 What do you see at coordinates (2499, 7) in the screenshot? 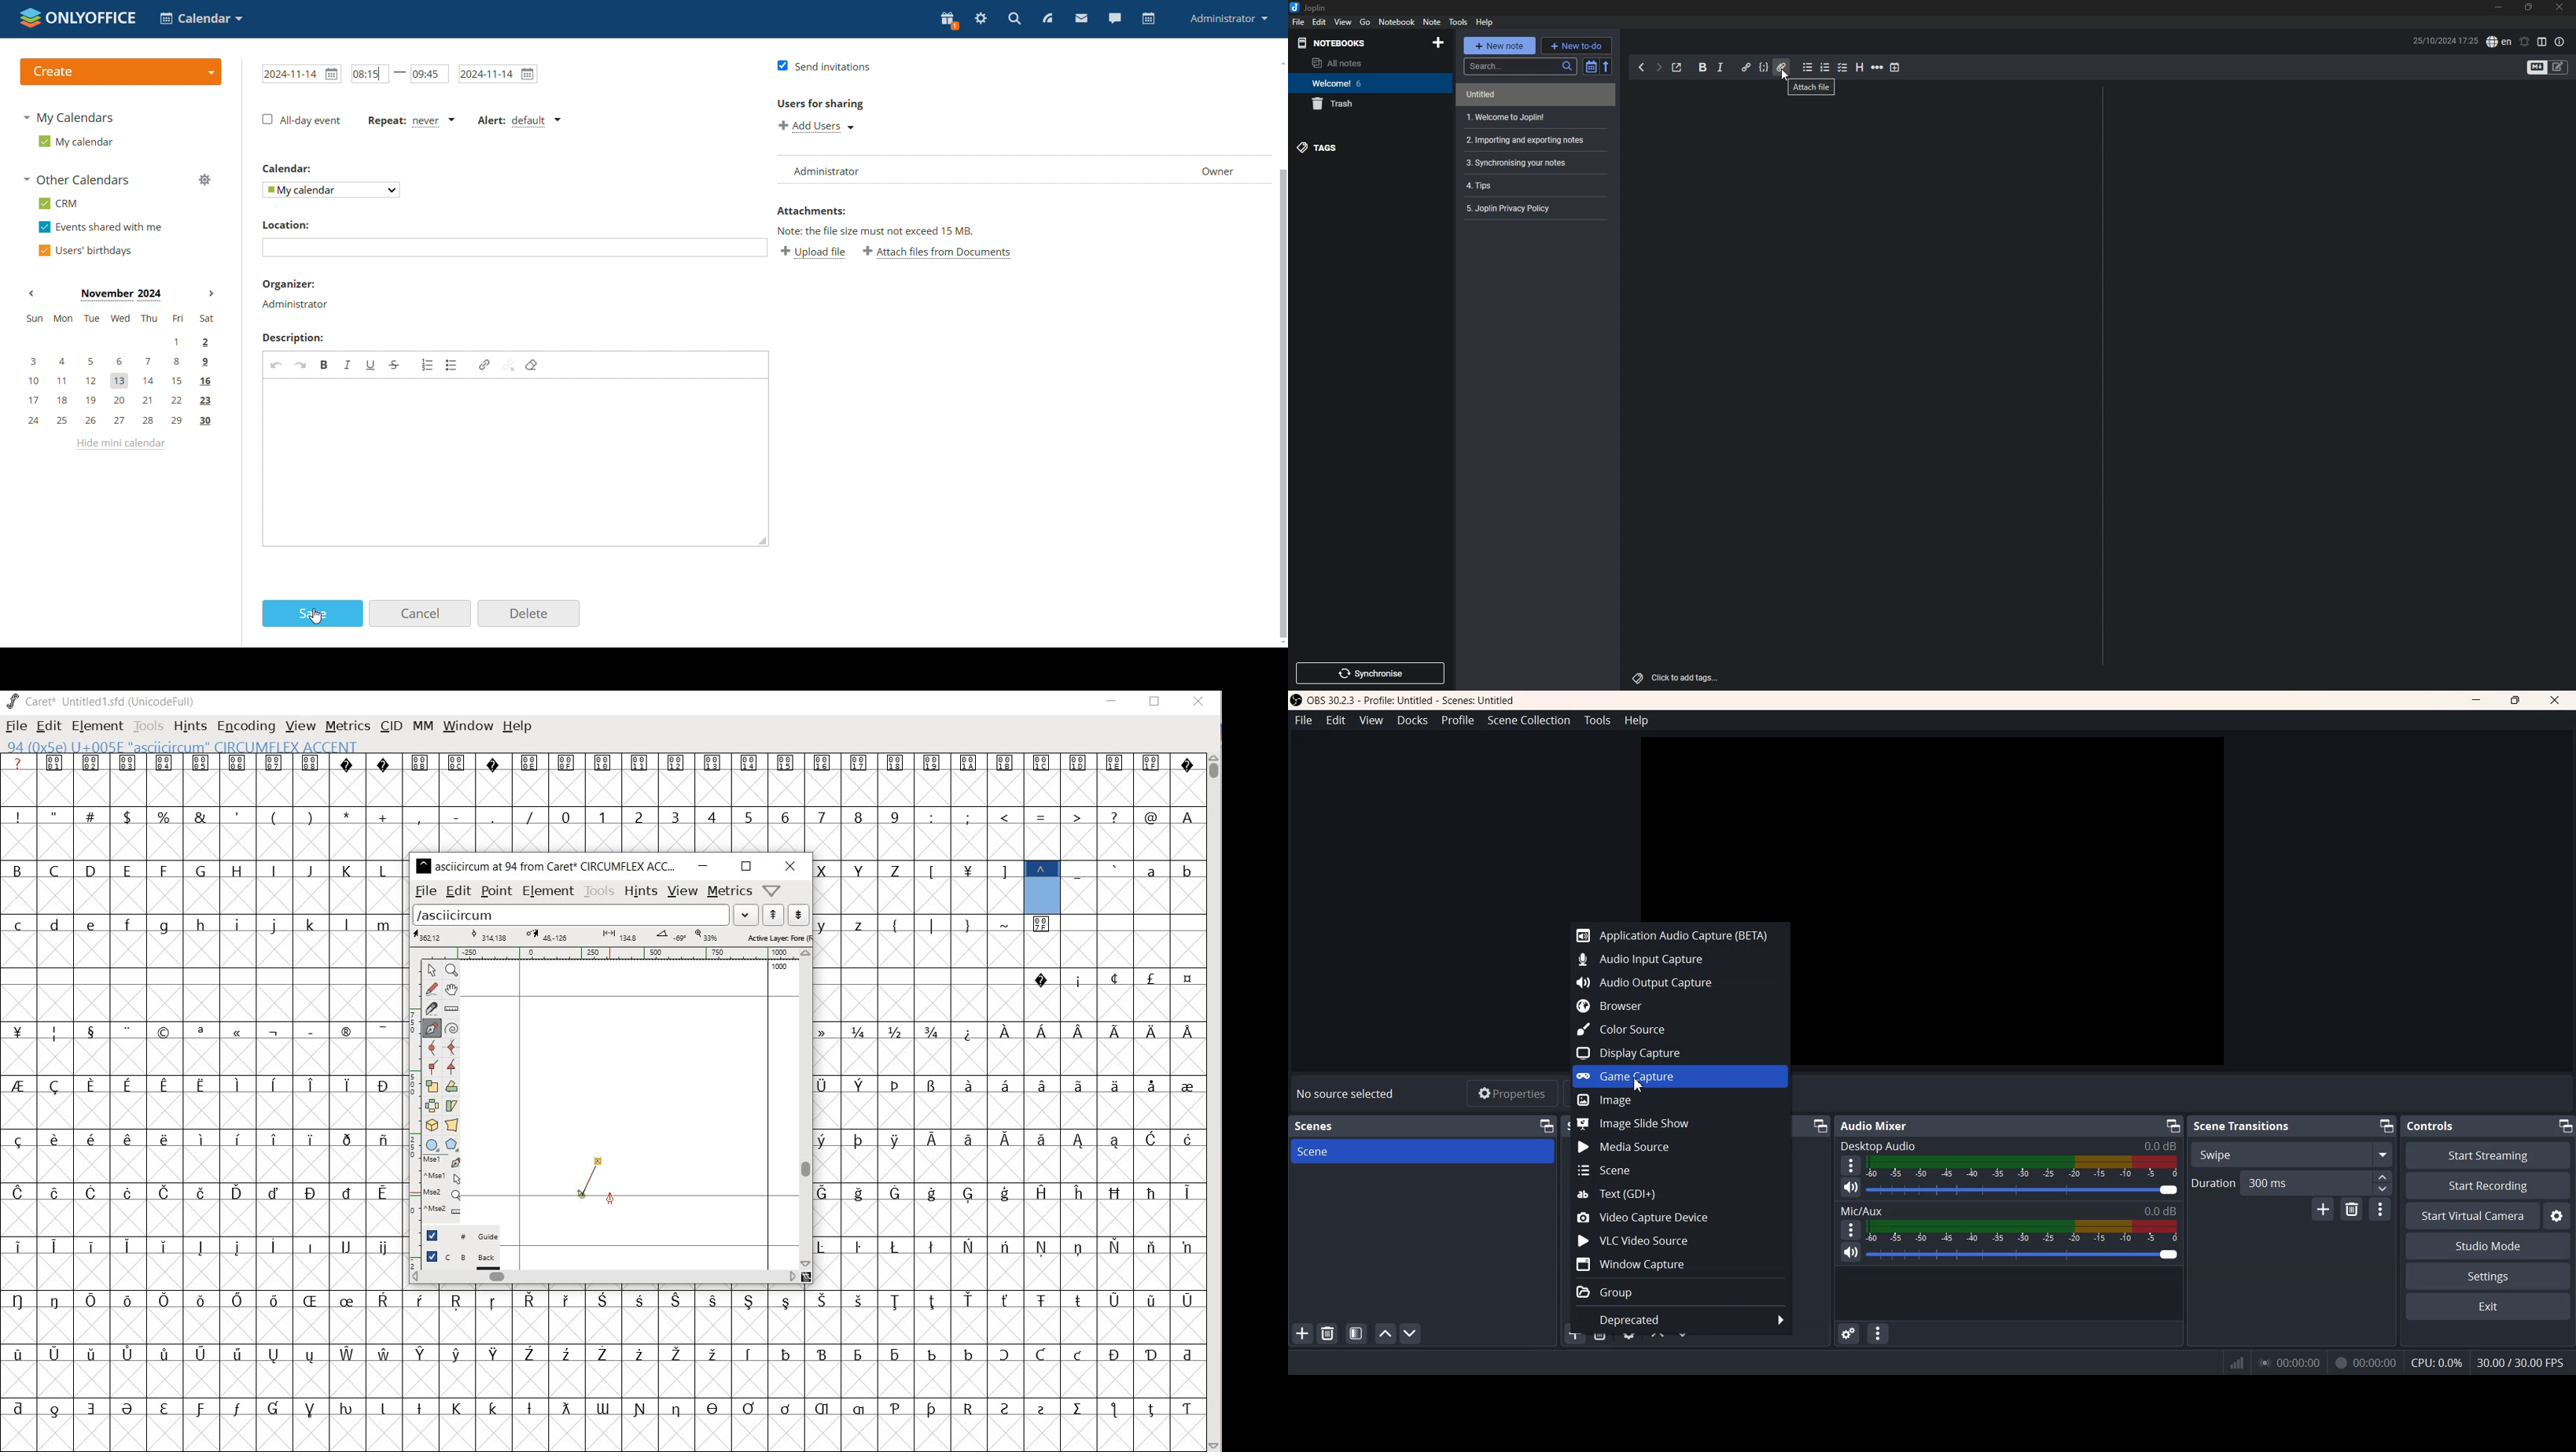
I see `minimize` at bounding box center [2499, 7].